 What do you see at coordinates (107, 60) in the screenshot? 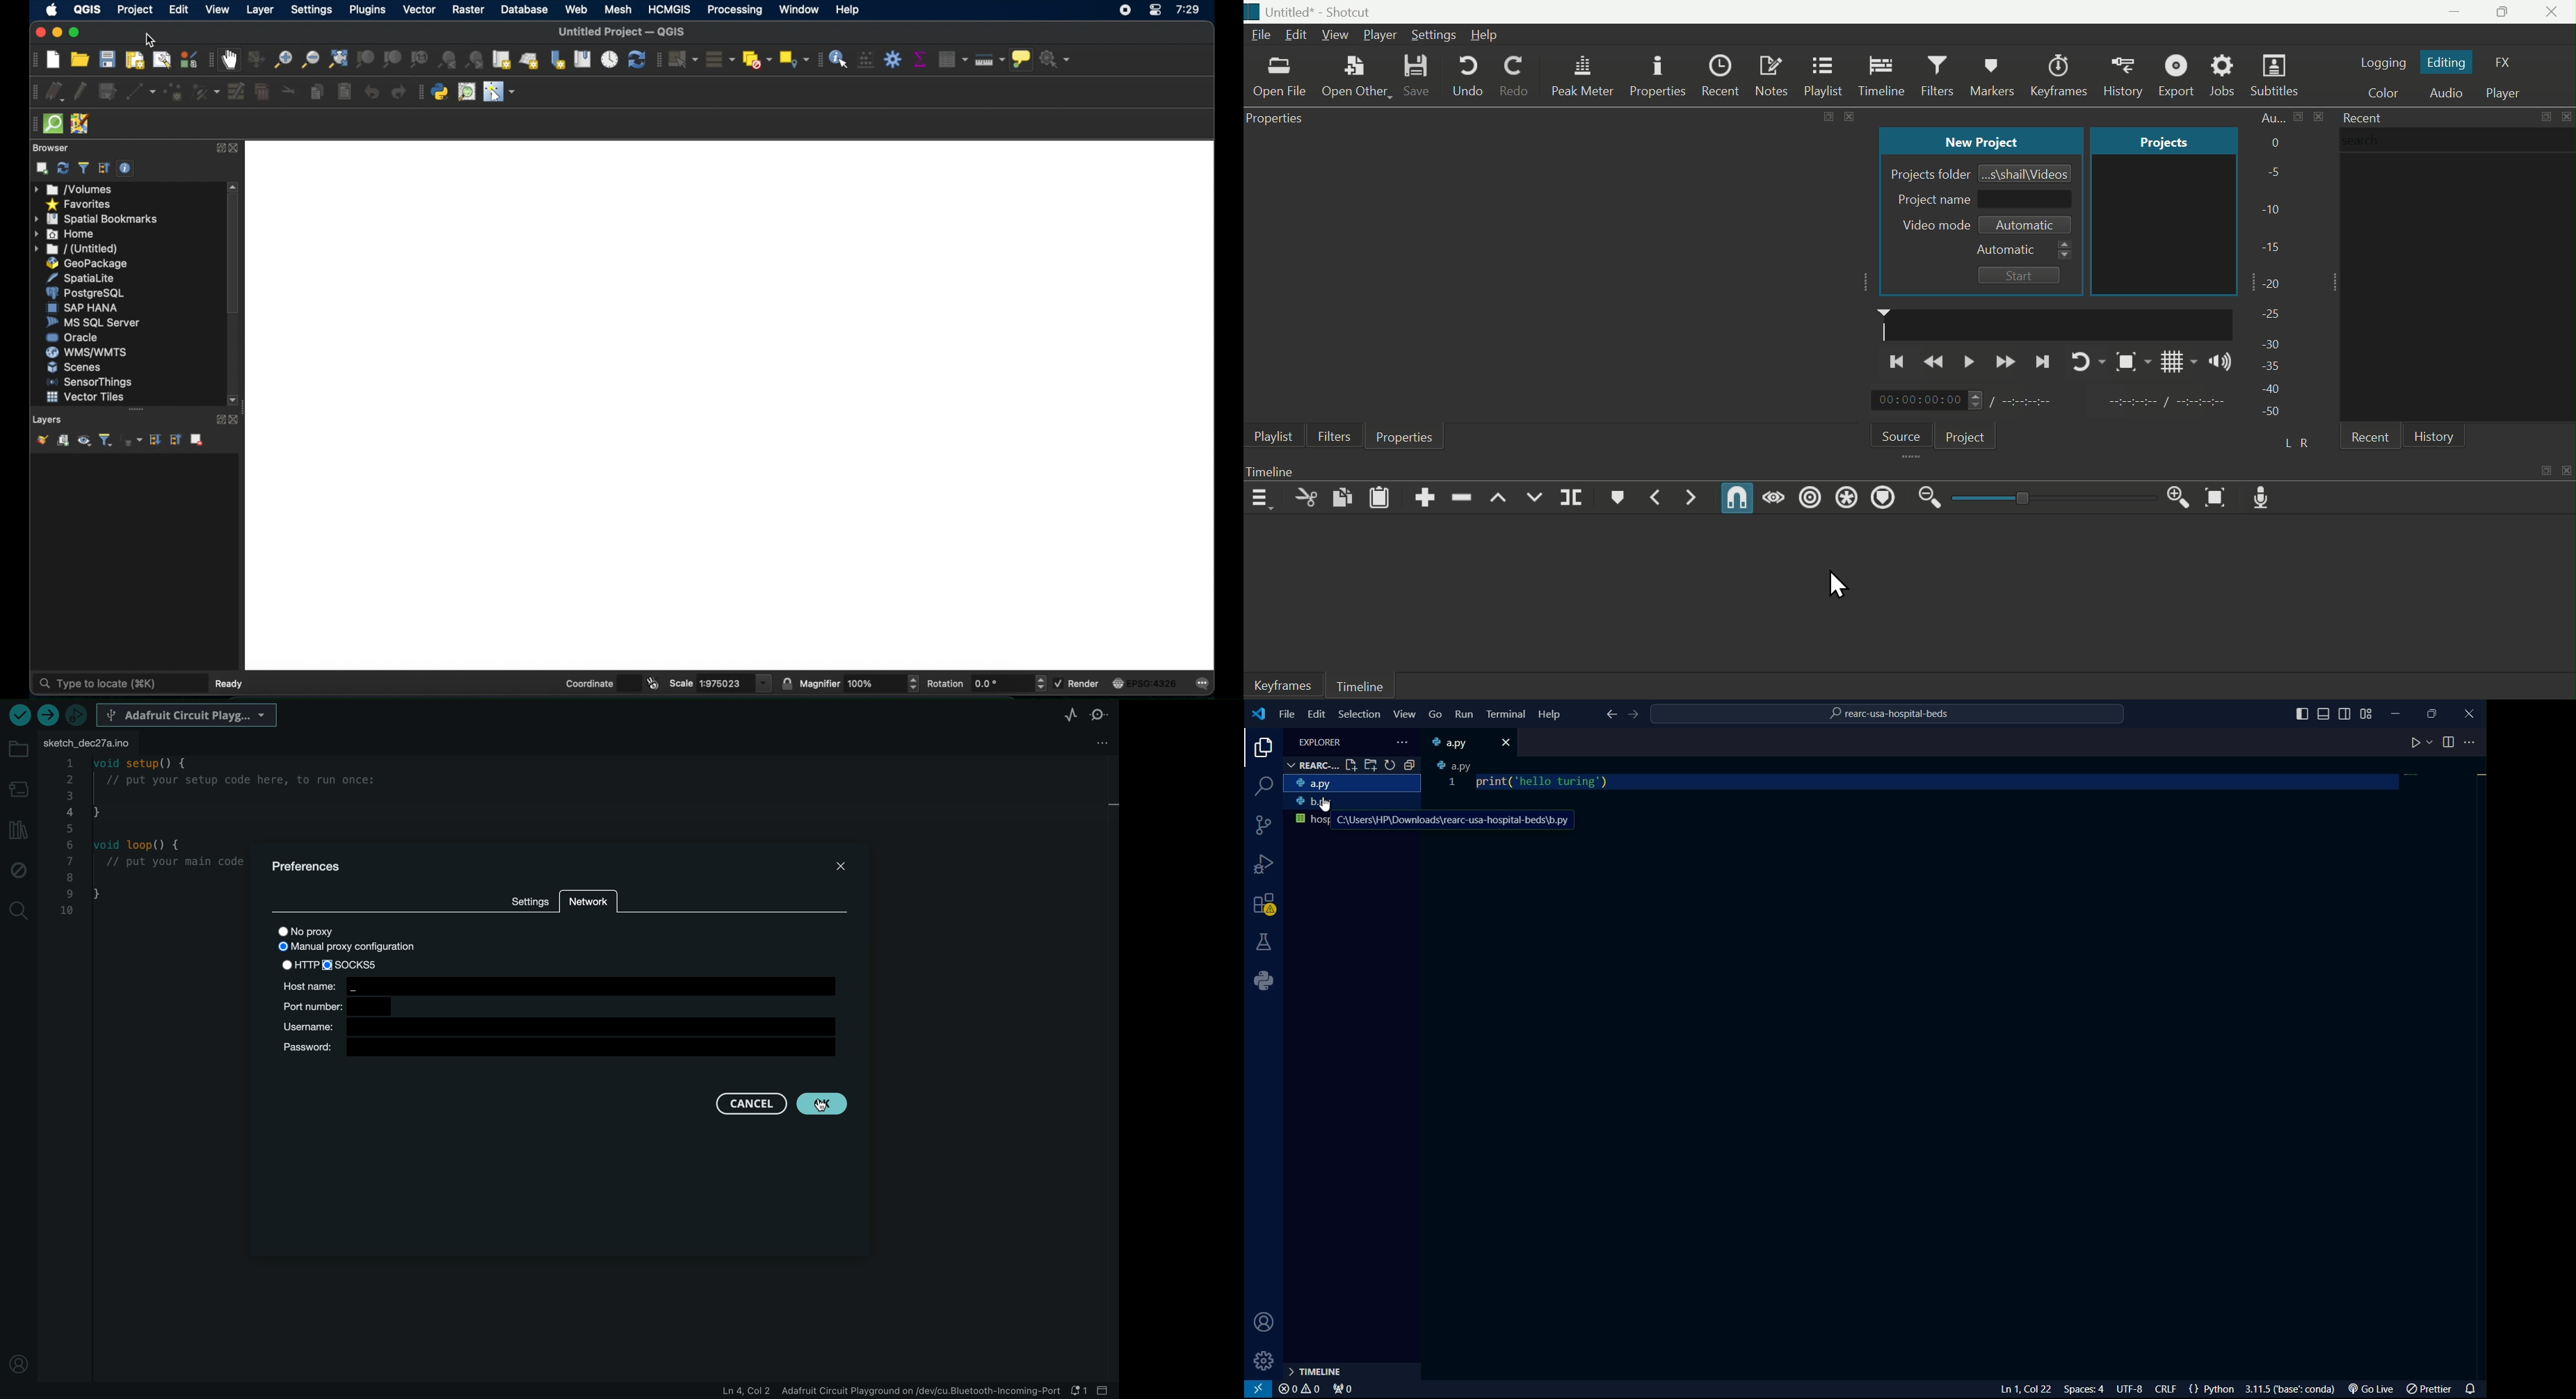
I see `save project` at bounding box center [107, 60].